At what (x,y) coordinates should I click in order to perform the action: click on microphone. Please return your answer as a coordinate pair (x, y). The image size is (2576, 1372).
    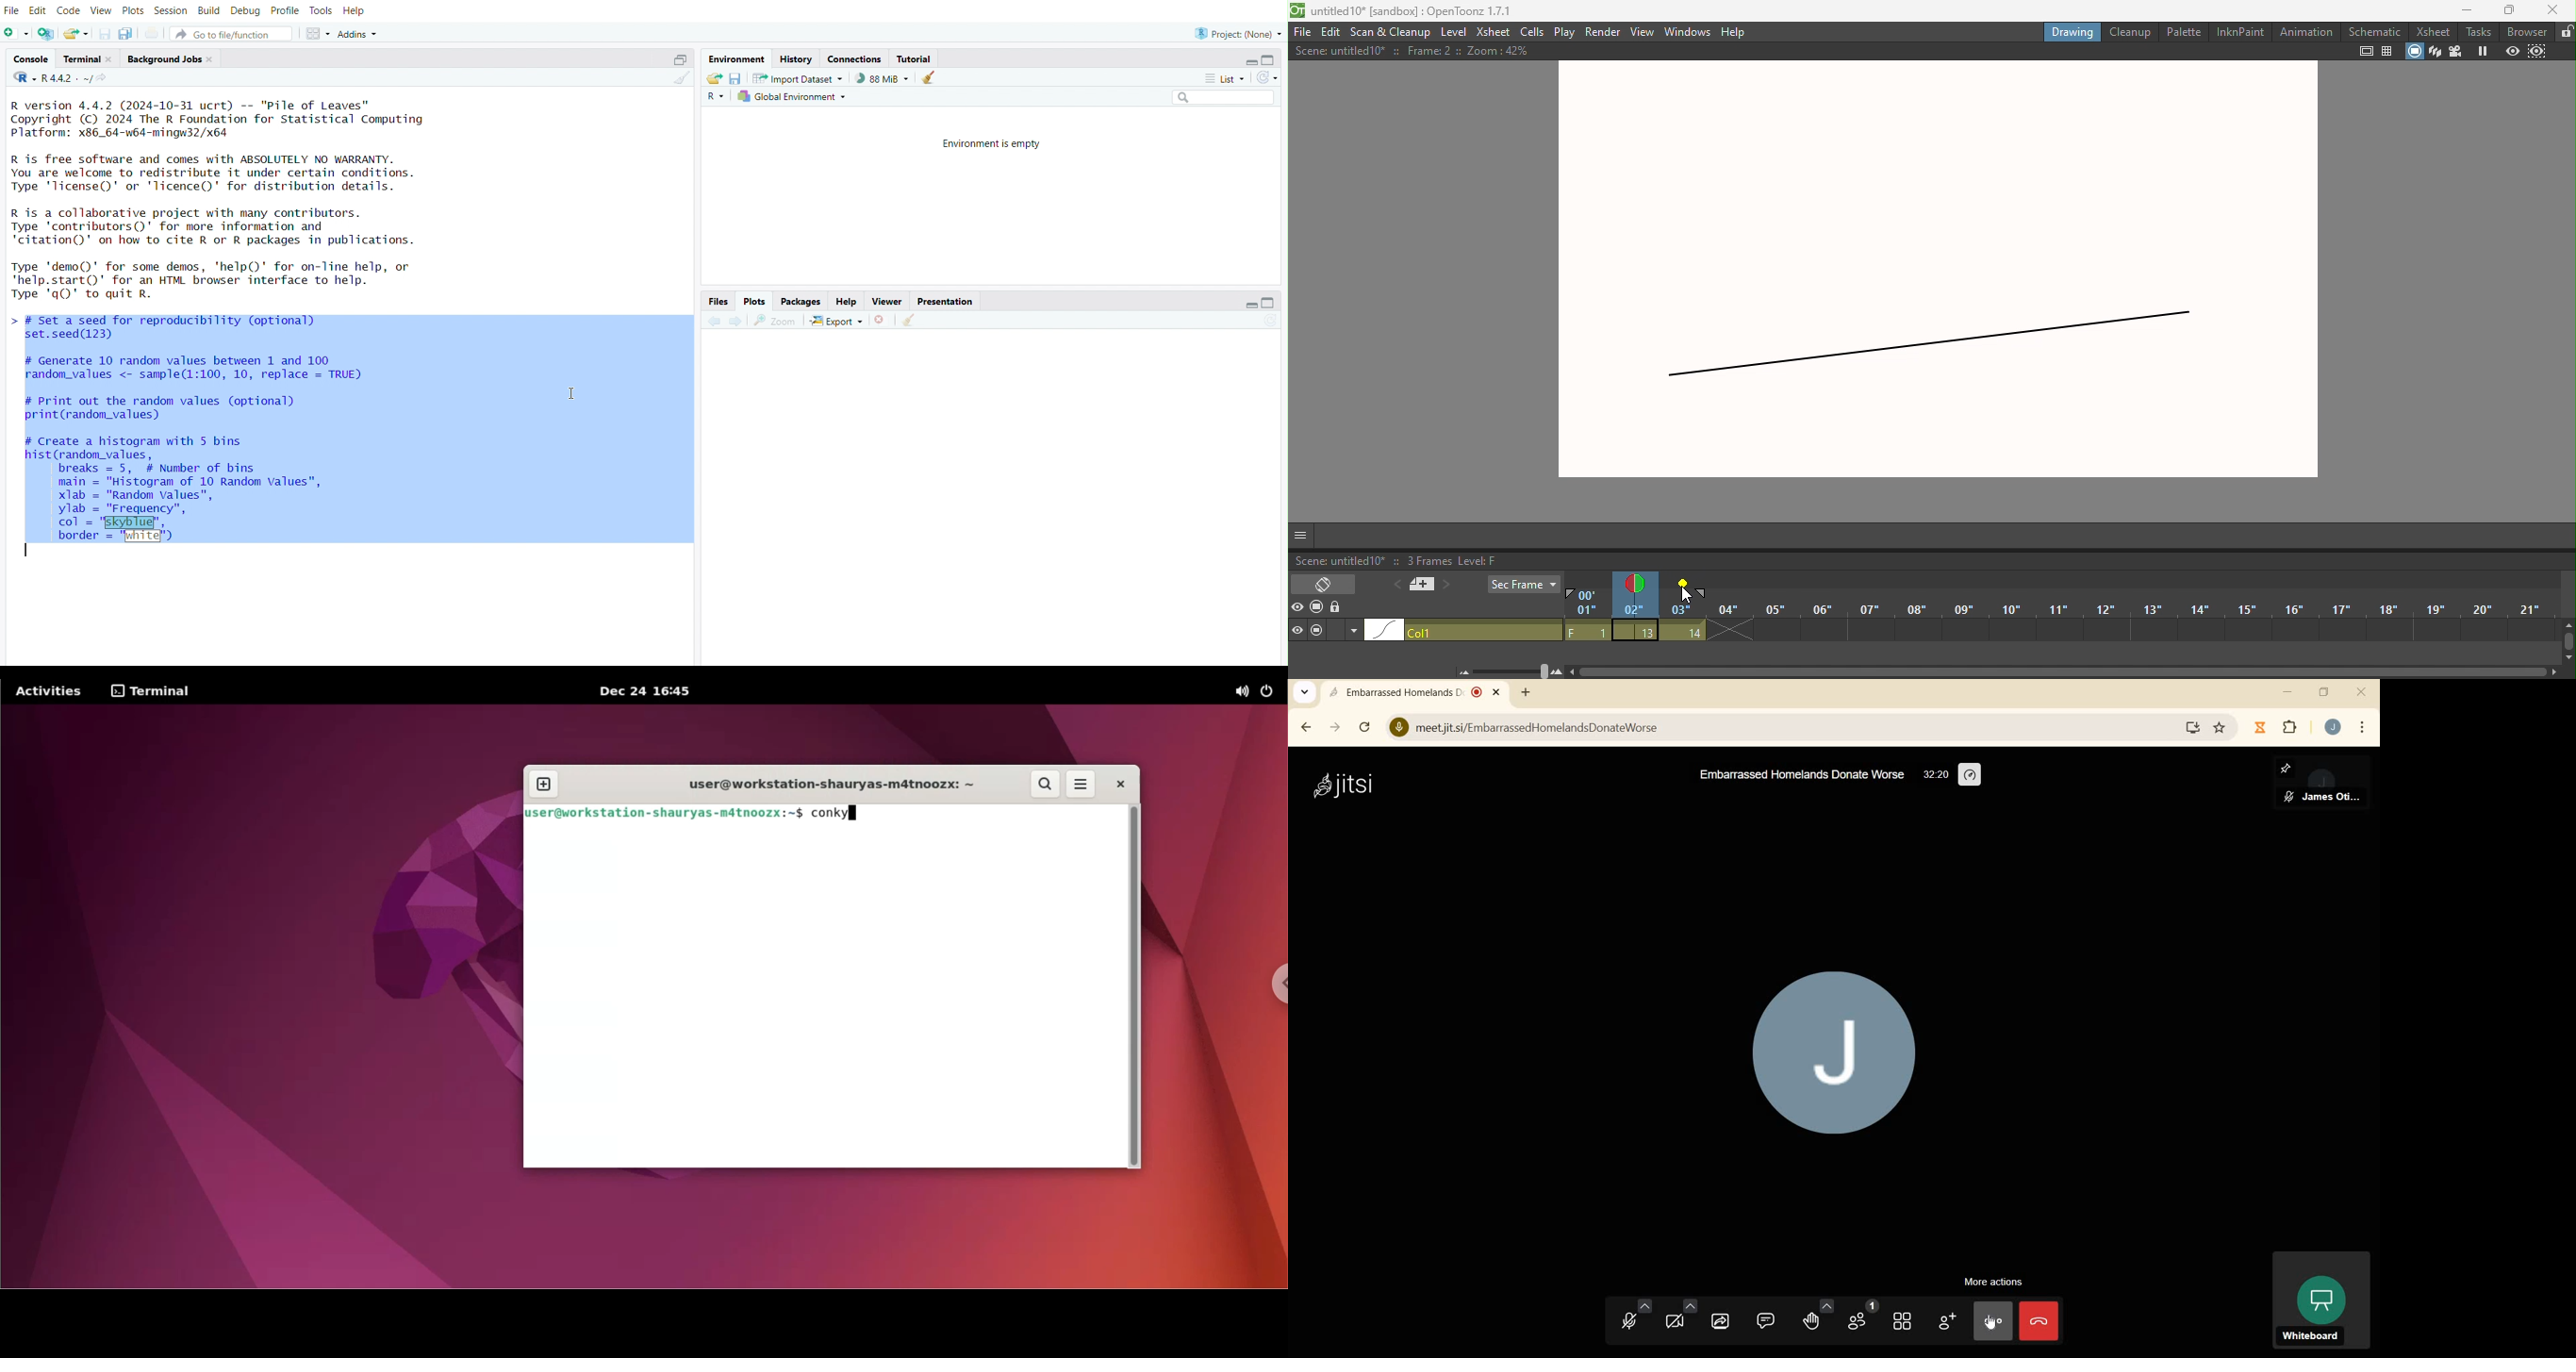
    Looking at the image, I should click on (1633, 1319).